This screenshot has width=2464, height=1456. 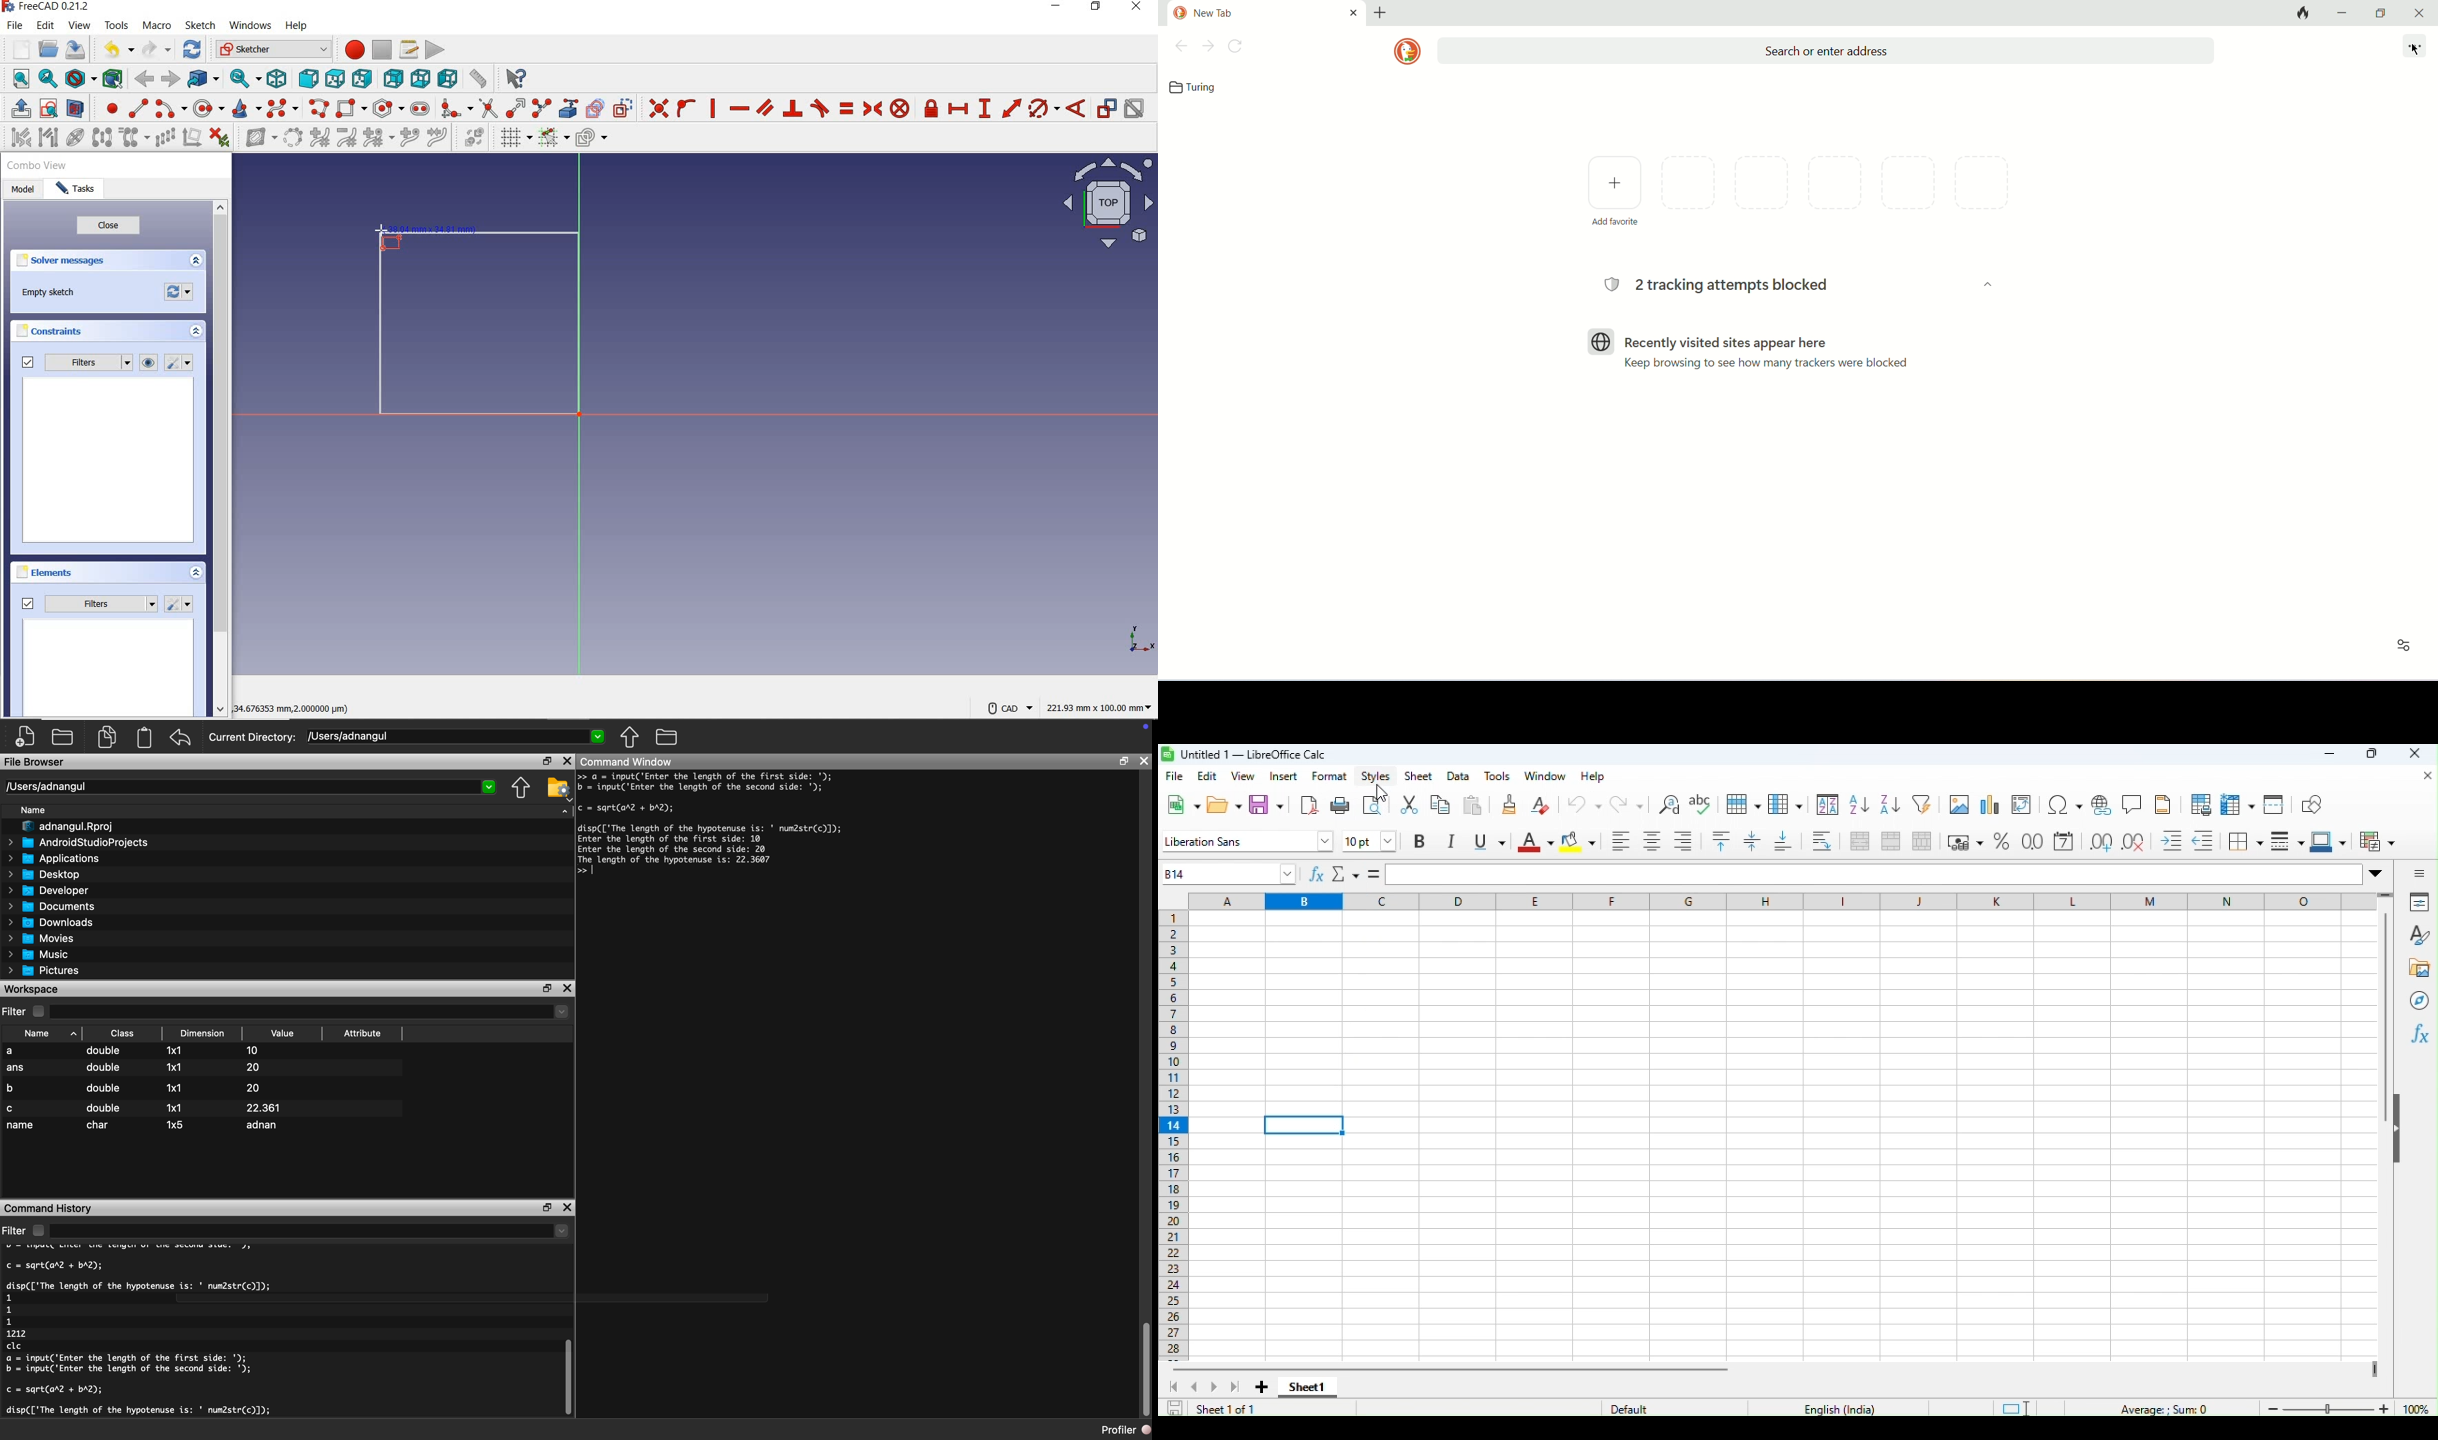 What do you see at coordinates (1688, 901) in the screenshot?
I see `g` at bounding box center [1688, 901].